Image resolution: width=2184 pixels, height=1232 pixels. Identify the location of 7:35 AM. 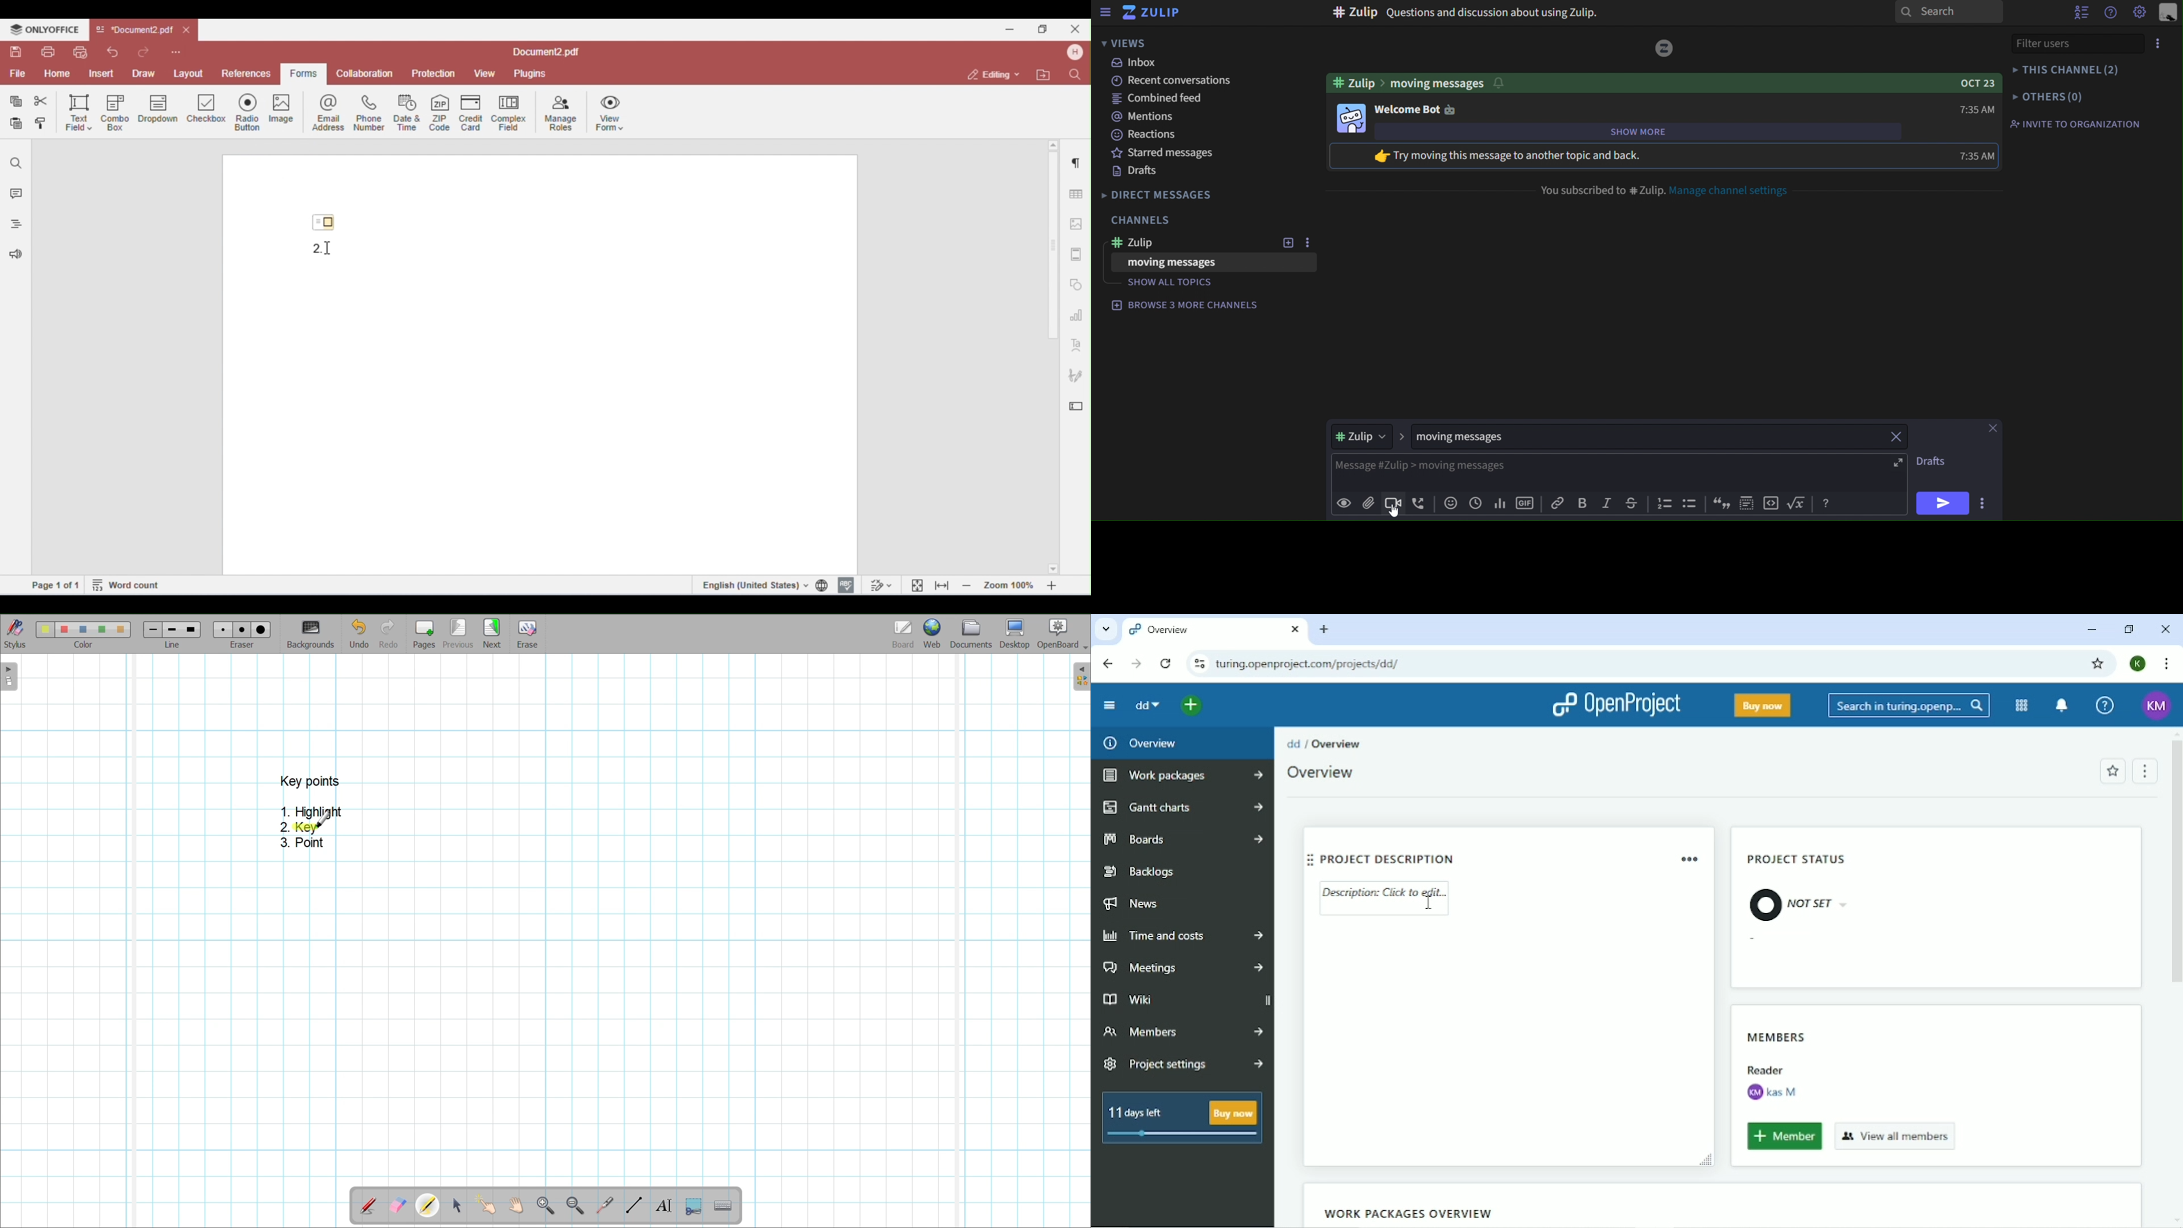
(1979, 156).